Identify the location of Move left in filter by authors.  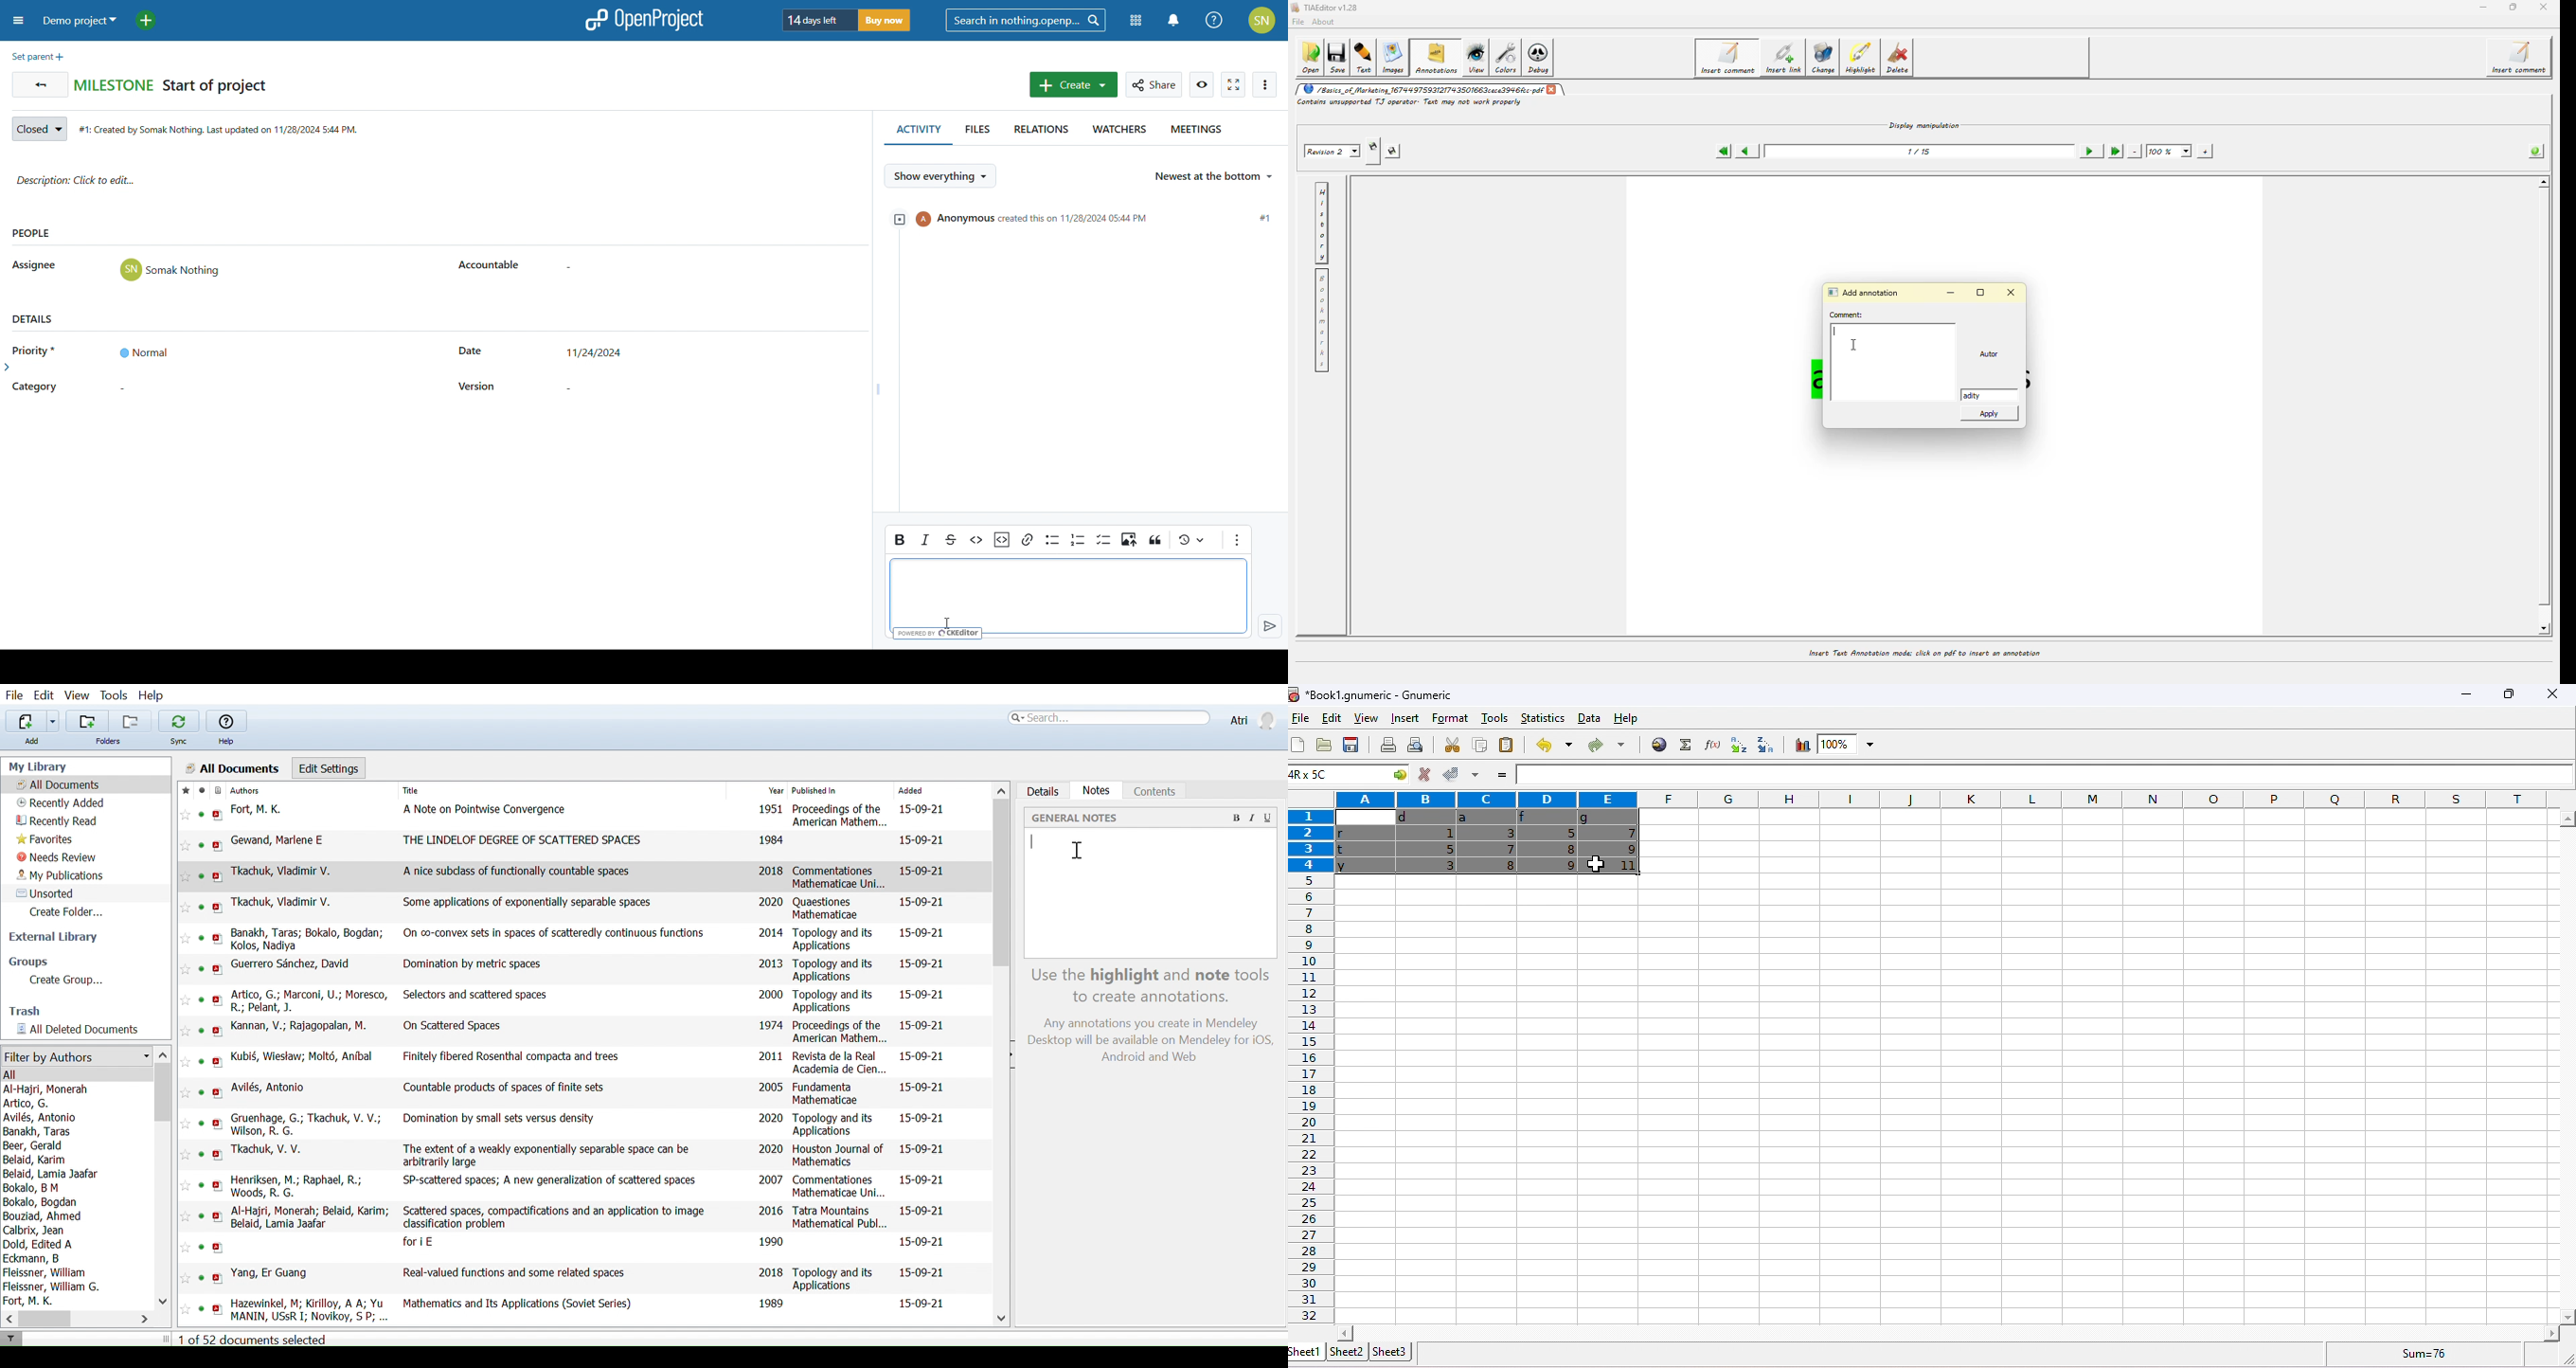
(8, 1319).